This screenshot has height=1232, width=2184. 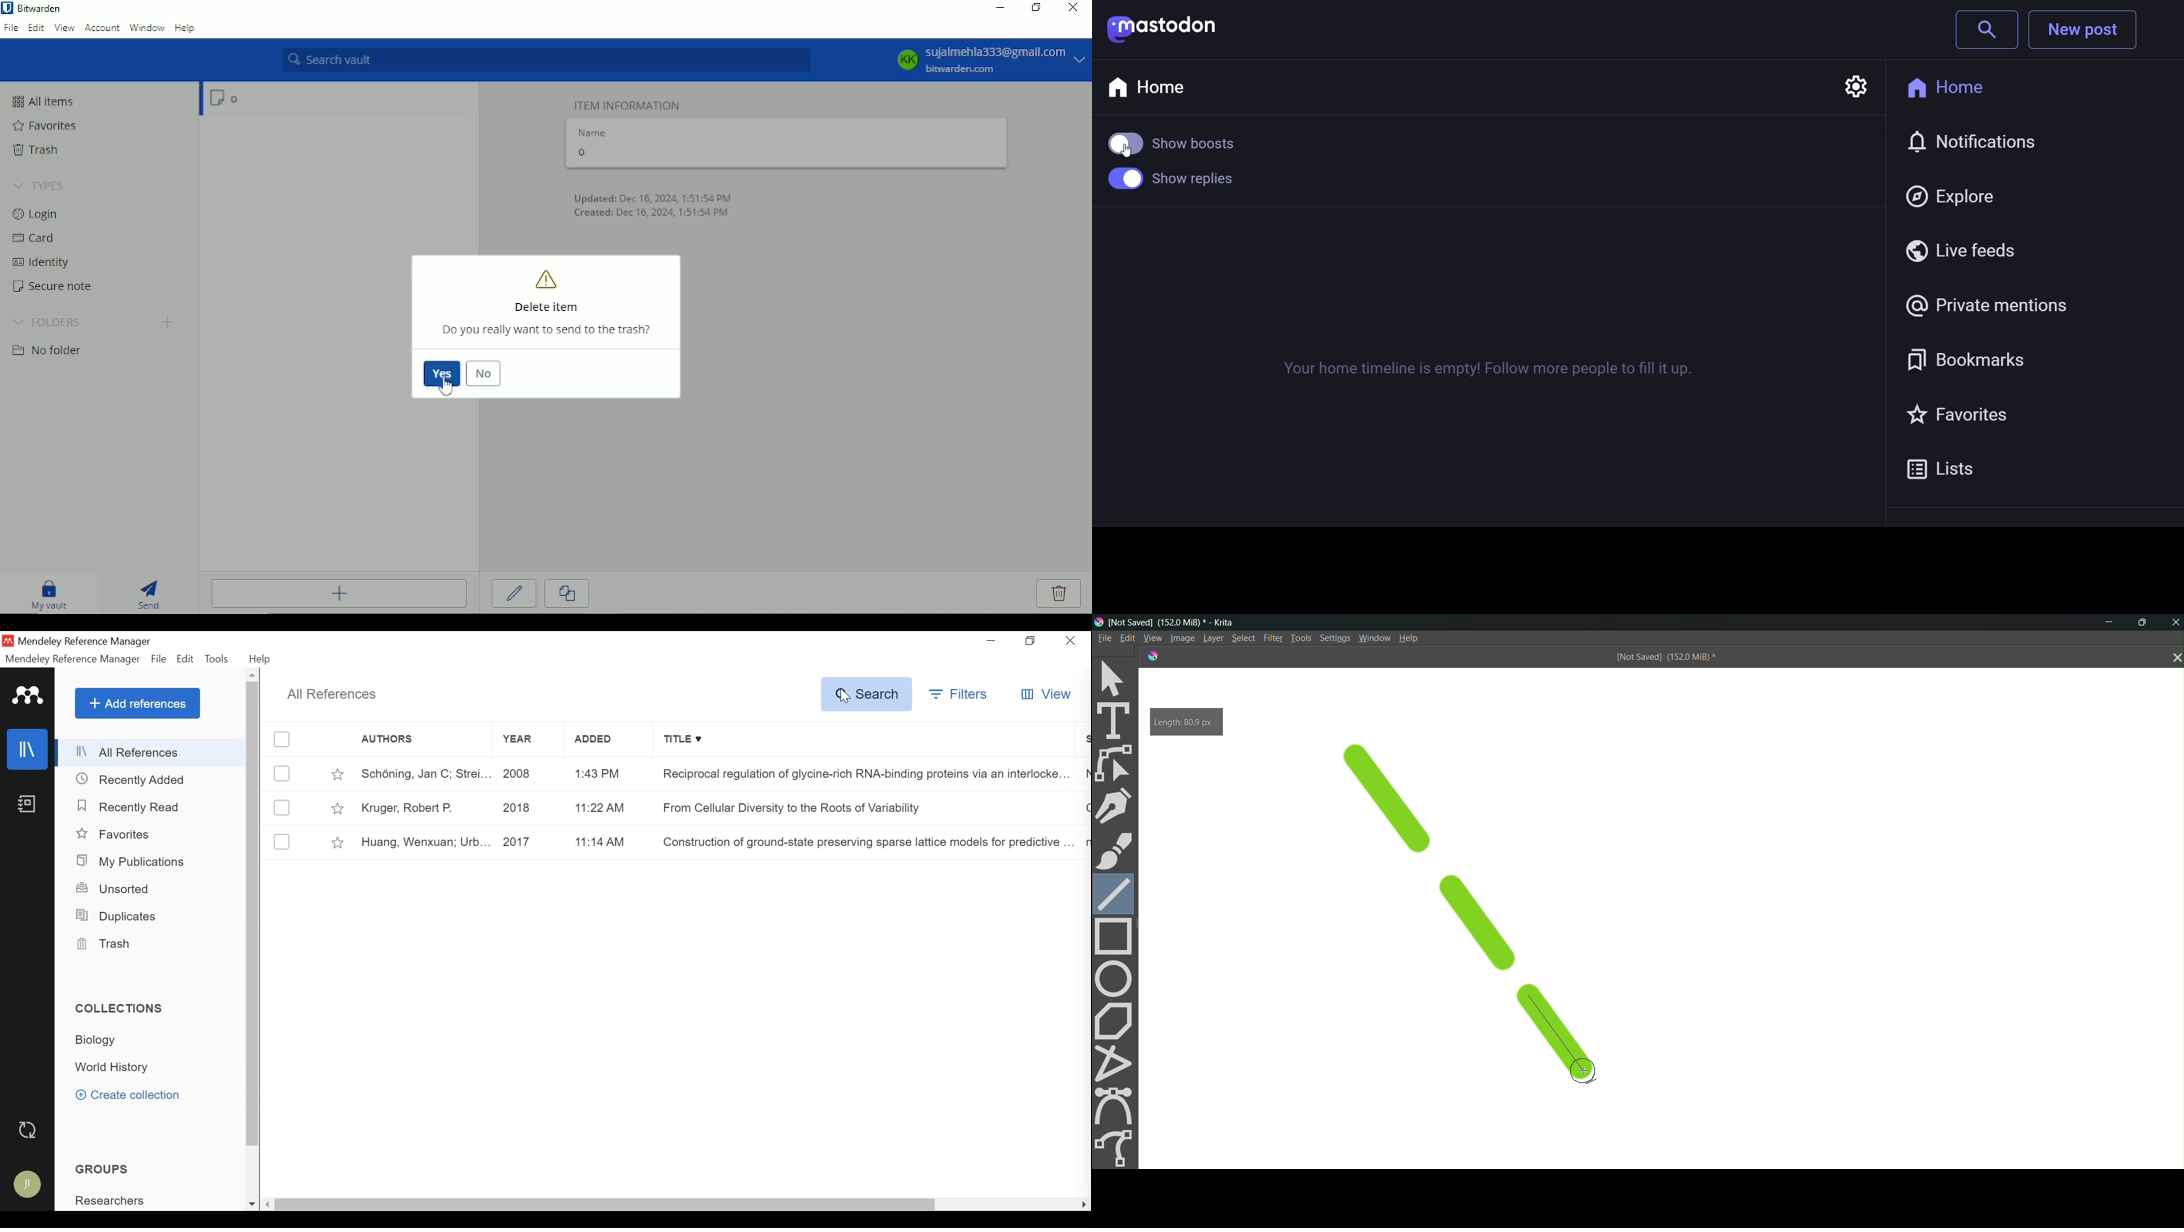 What do you see at coordinates (27, 1130) in the screenshot?
I see `Sync` at bounding box center [27, 1130].